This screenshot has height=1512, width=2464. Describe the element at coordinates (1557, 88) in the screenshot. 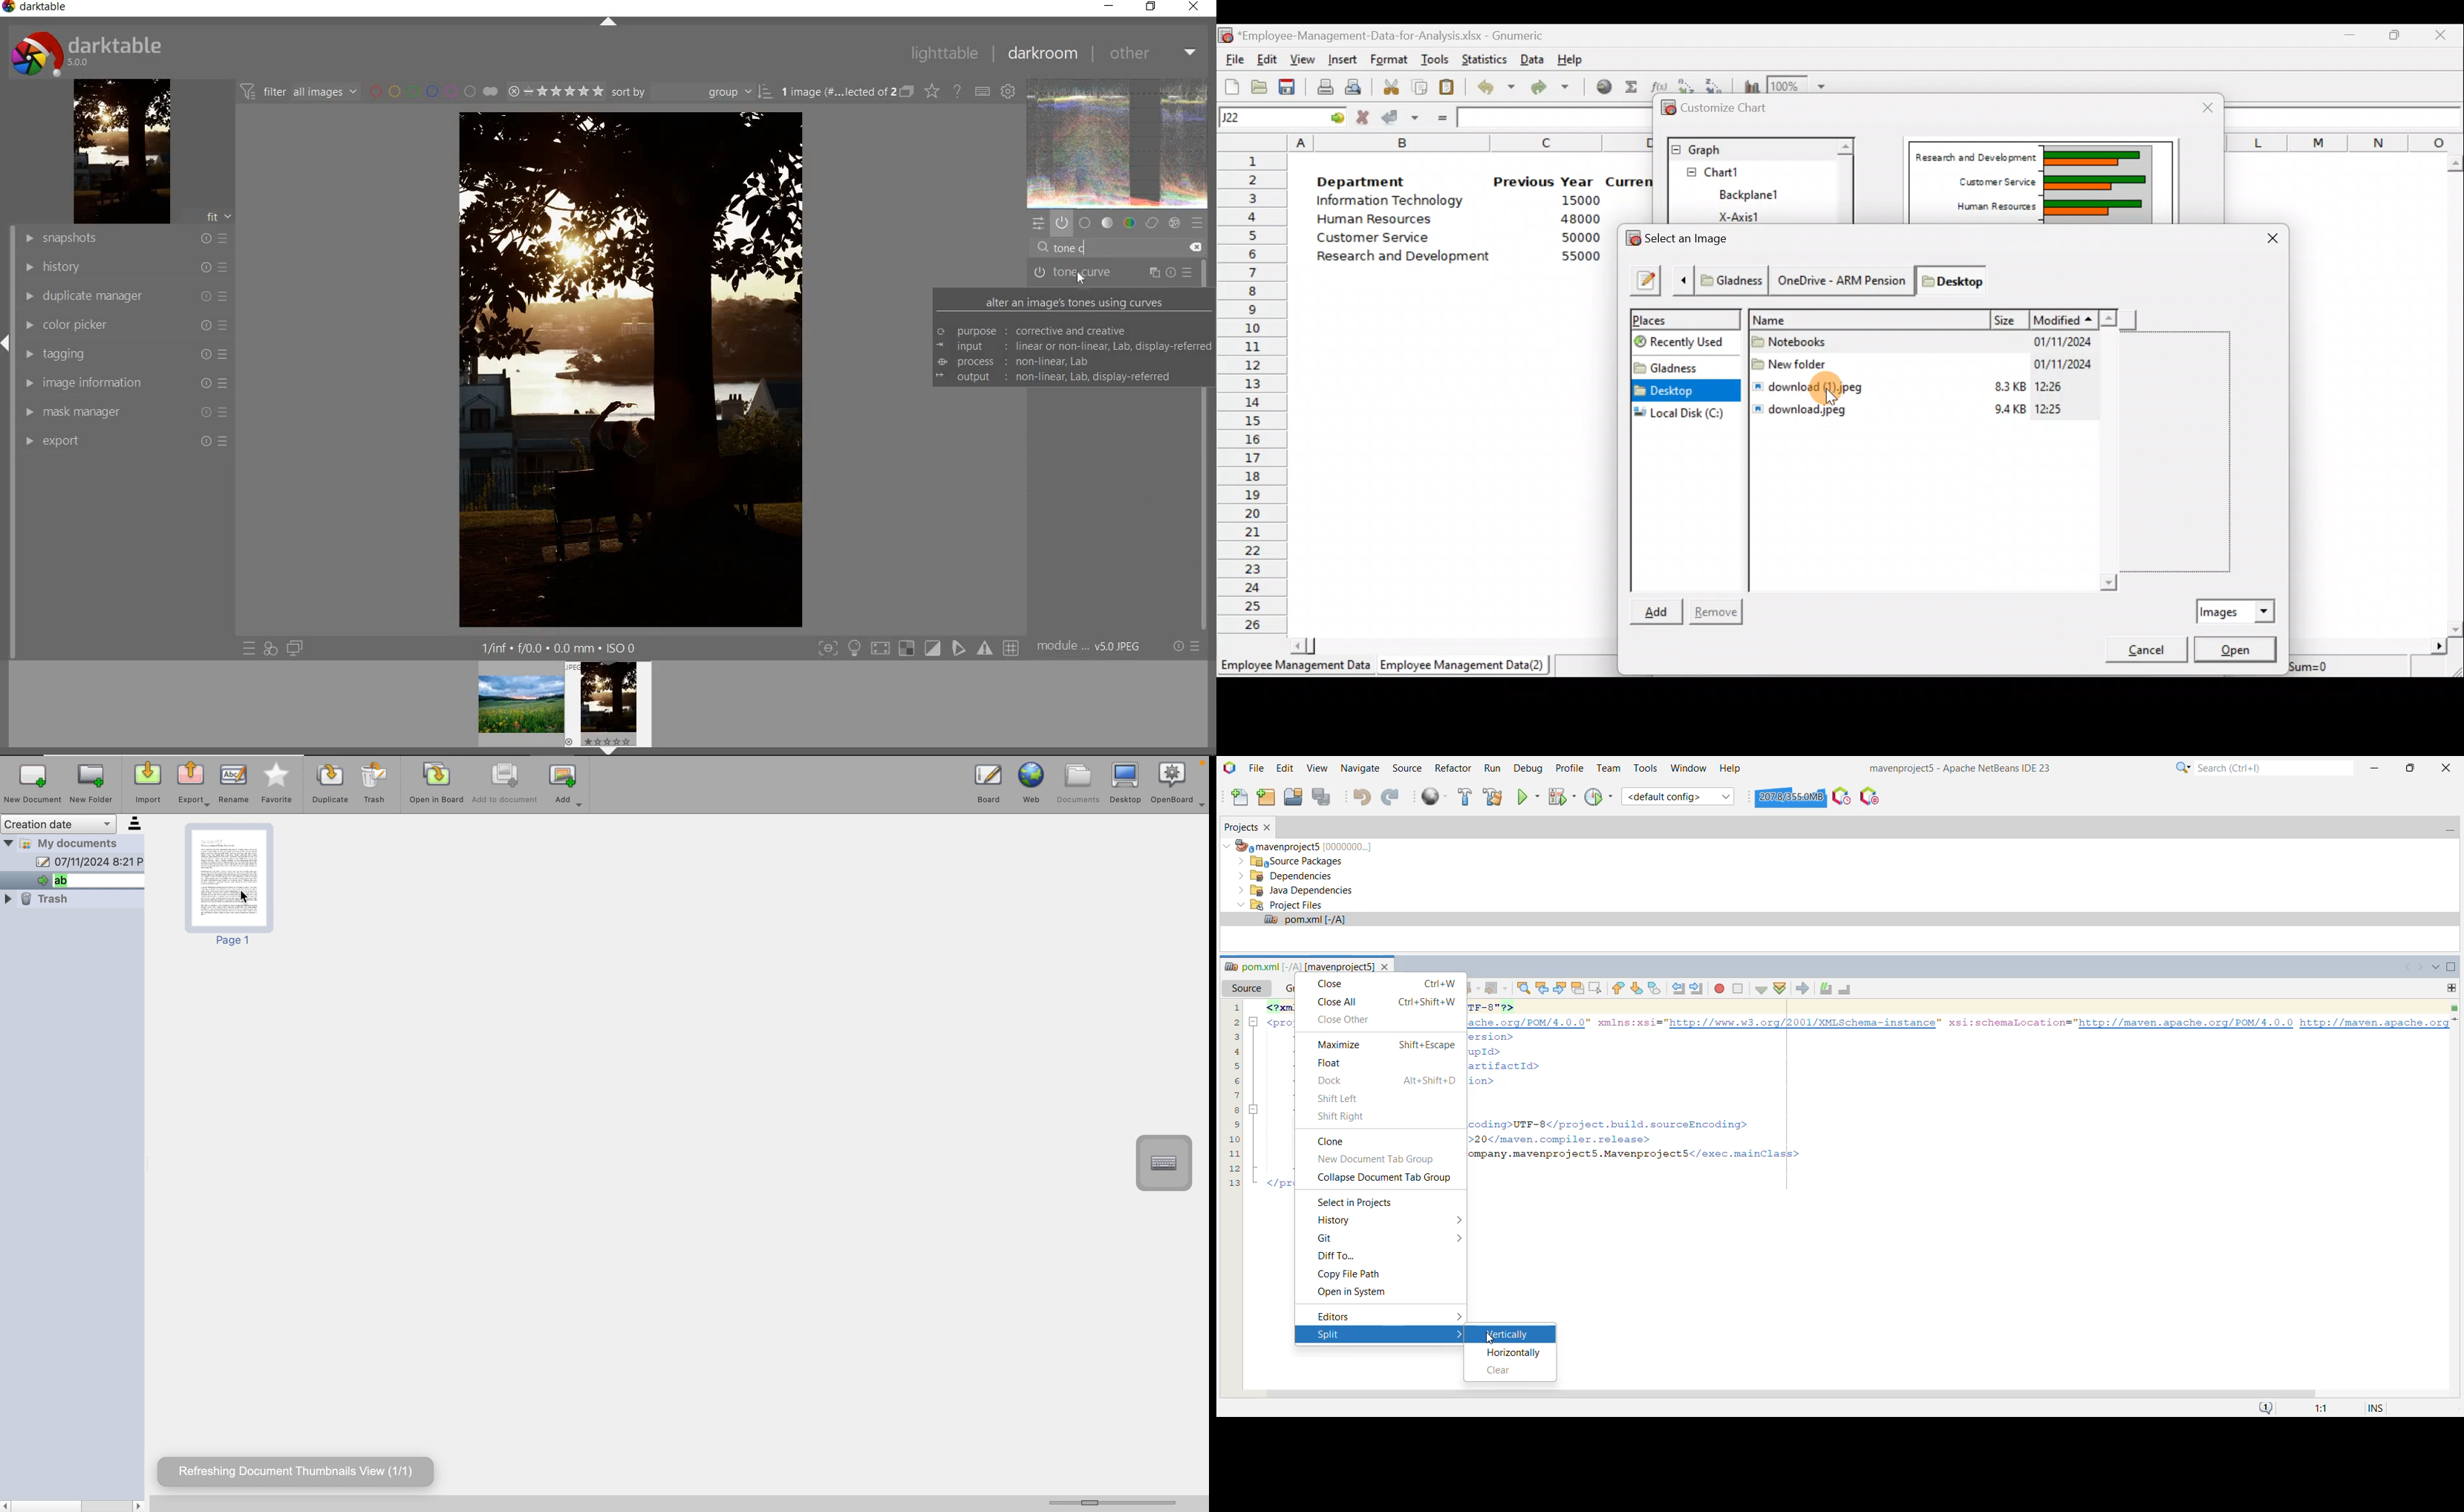

I see `Redo undone action` at that location.